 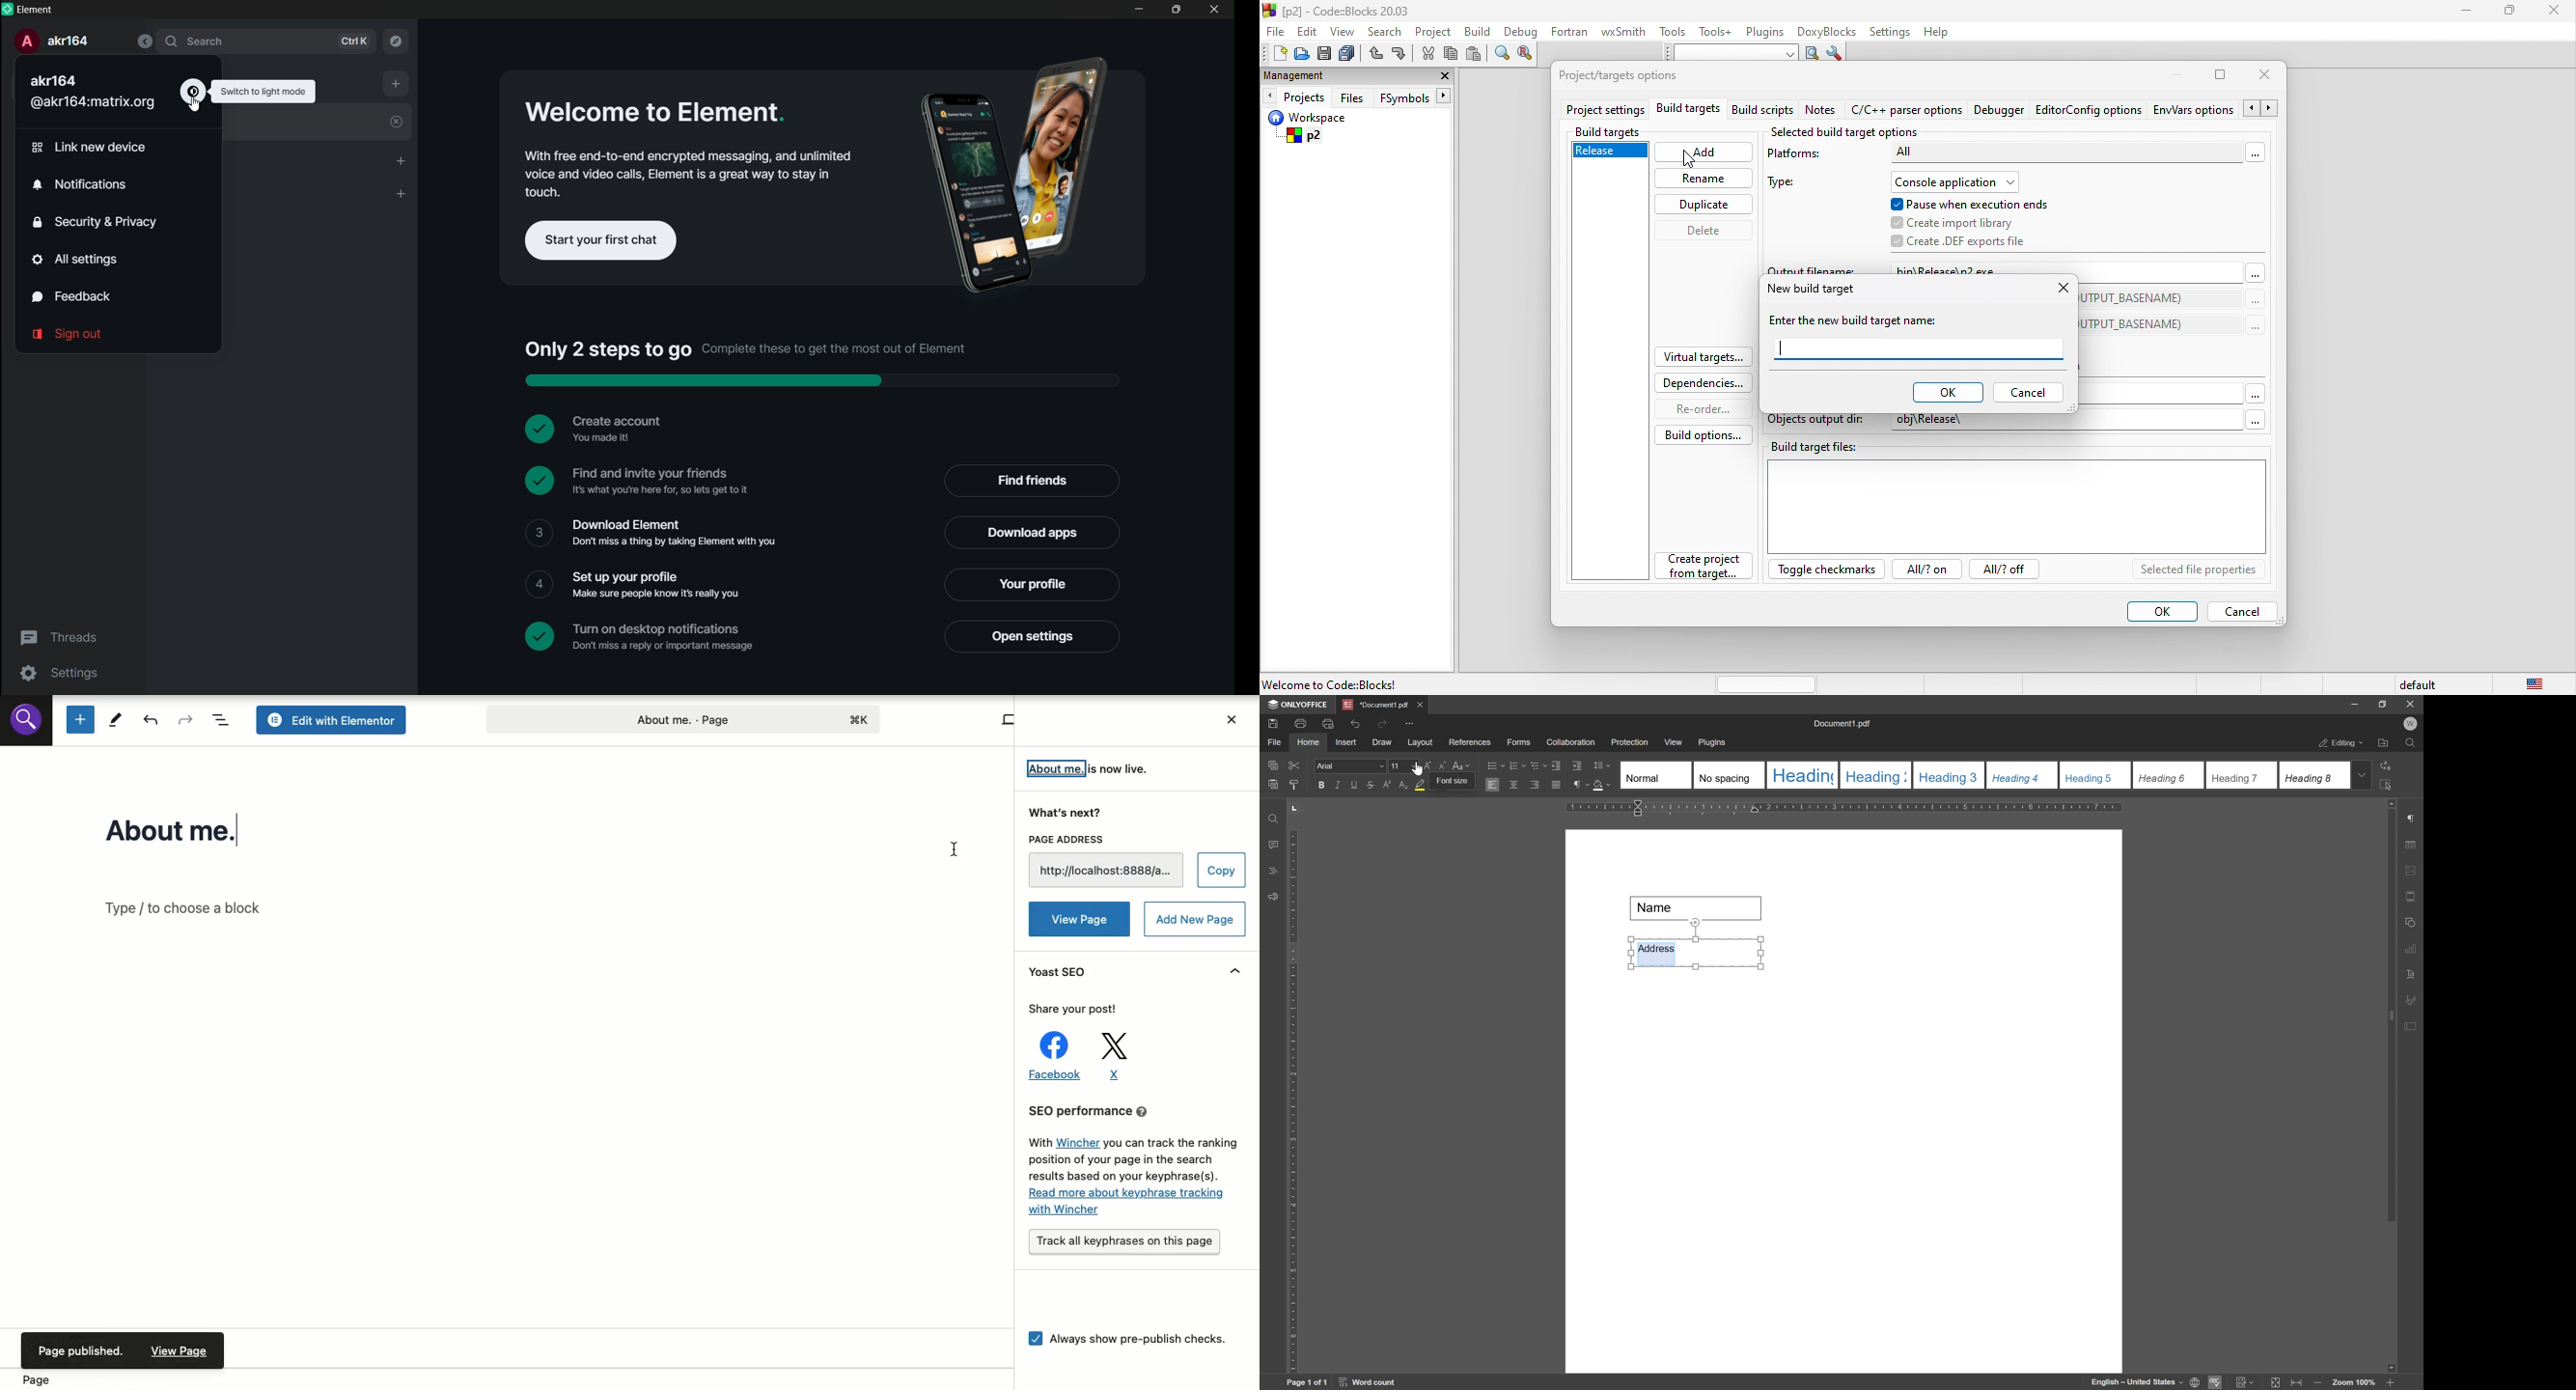 What do you see at coordinates (1449, 786) in the screenshot?
I see `font size` at bounding box center [1449, 786].